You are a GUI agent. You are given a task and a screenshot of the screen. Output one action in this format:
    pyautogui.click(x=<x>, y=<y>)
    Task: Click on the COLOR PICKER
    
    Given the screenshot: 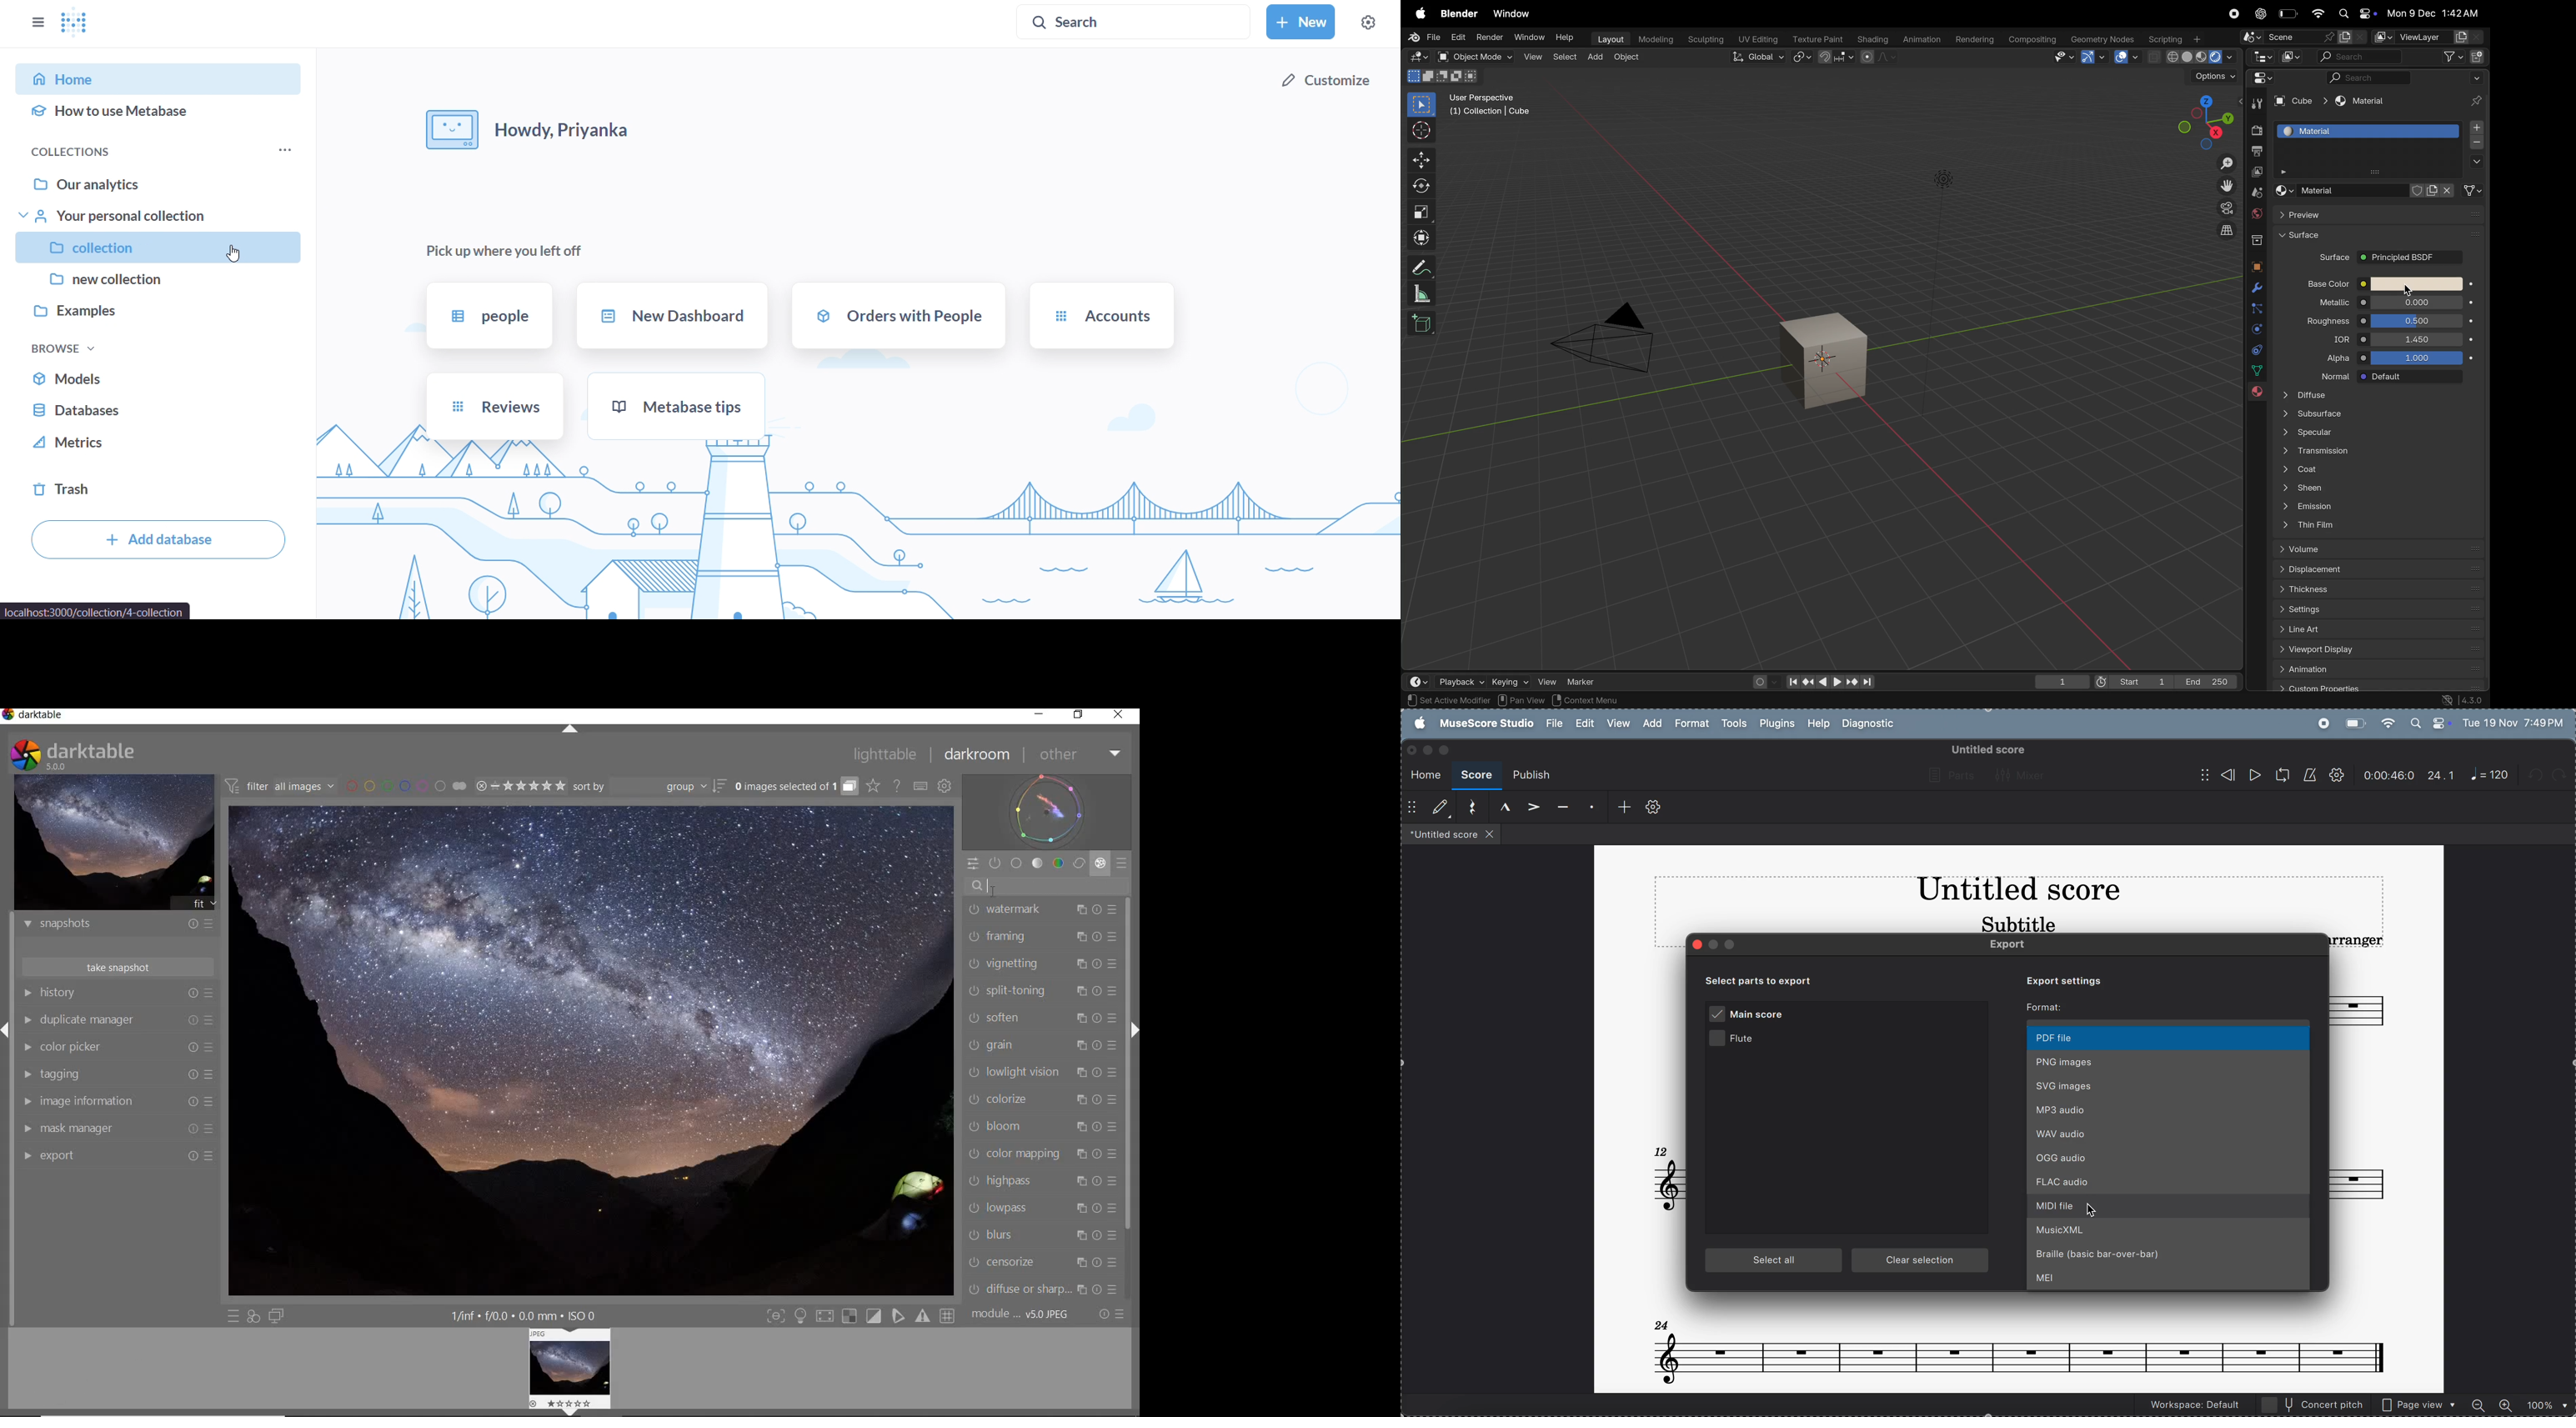 What is the action you would take?
    pyautogui.click(x=26, y=1046)
    